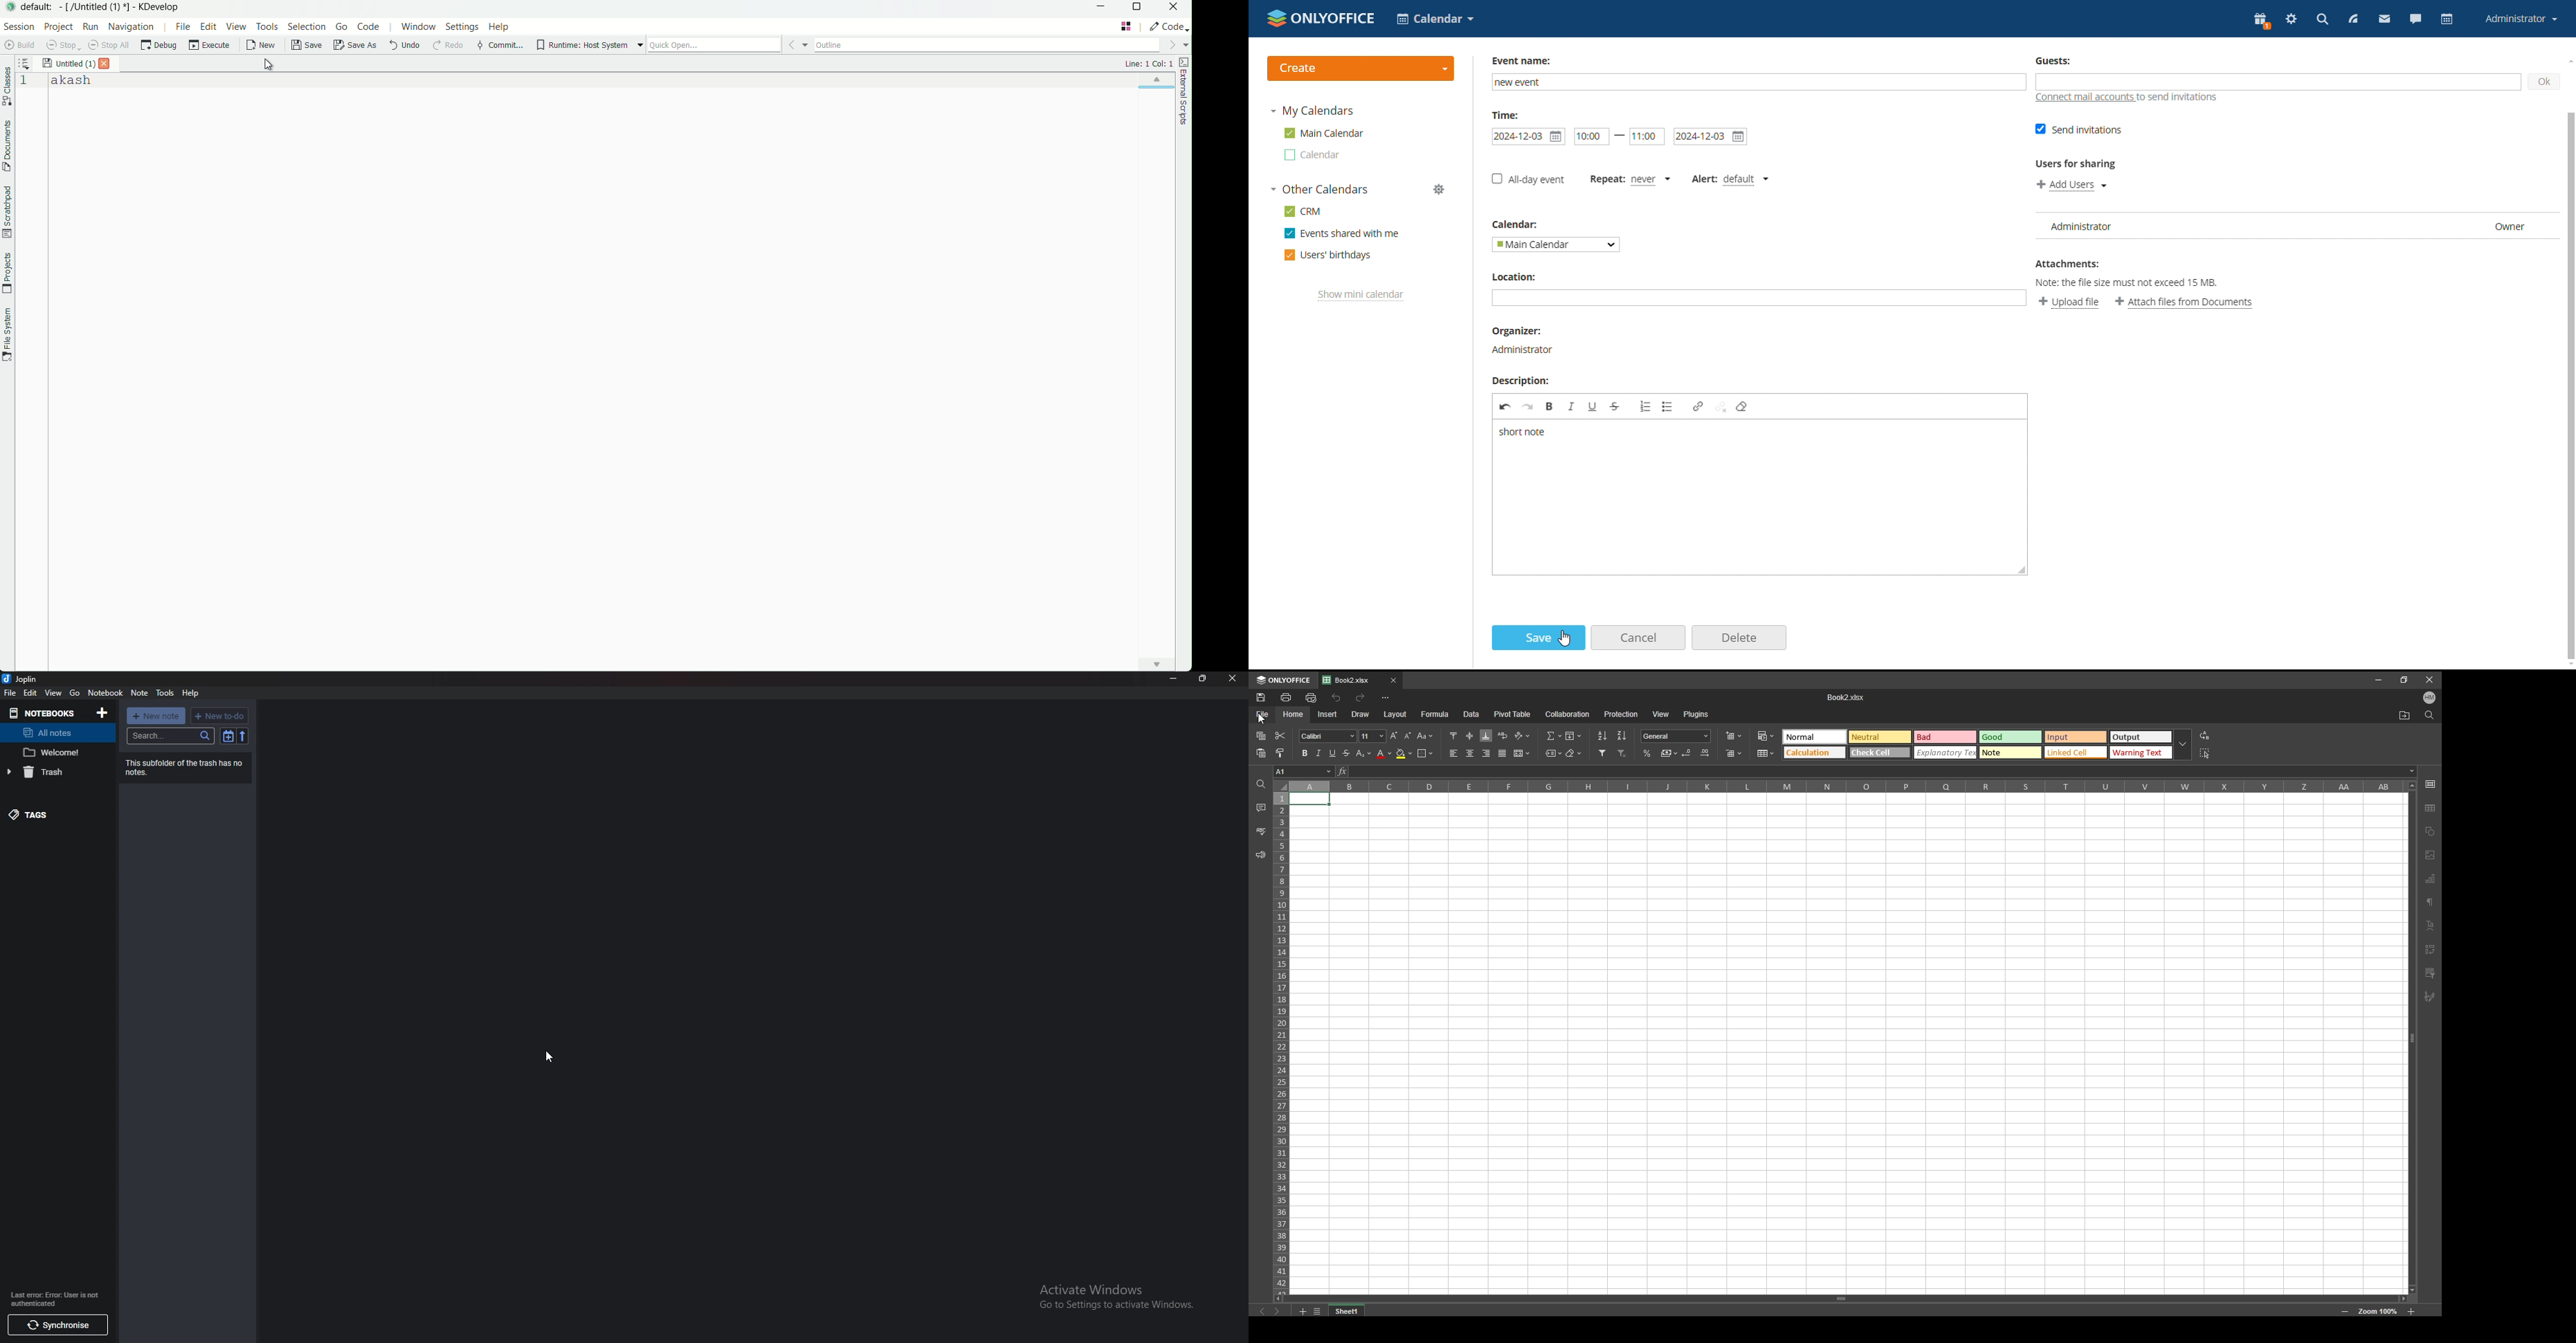 The width and height of the screenshot is (2576, 1344). I want to click on feed, so click(2353, 19).